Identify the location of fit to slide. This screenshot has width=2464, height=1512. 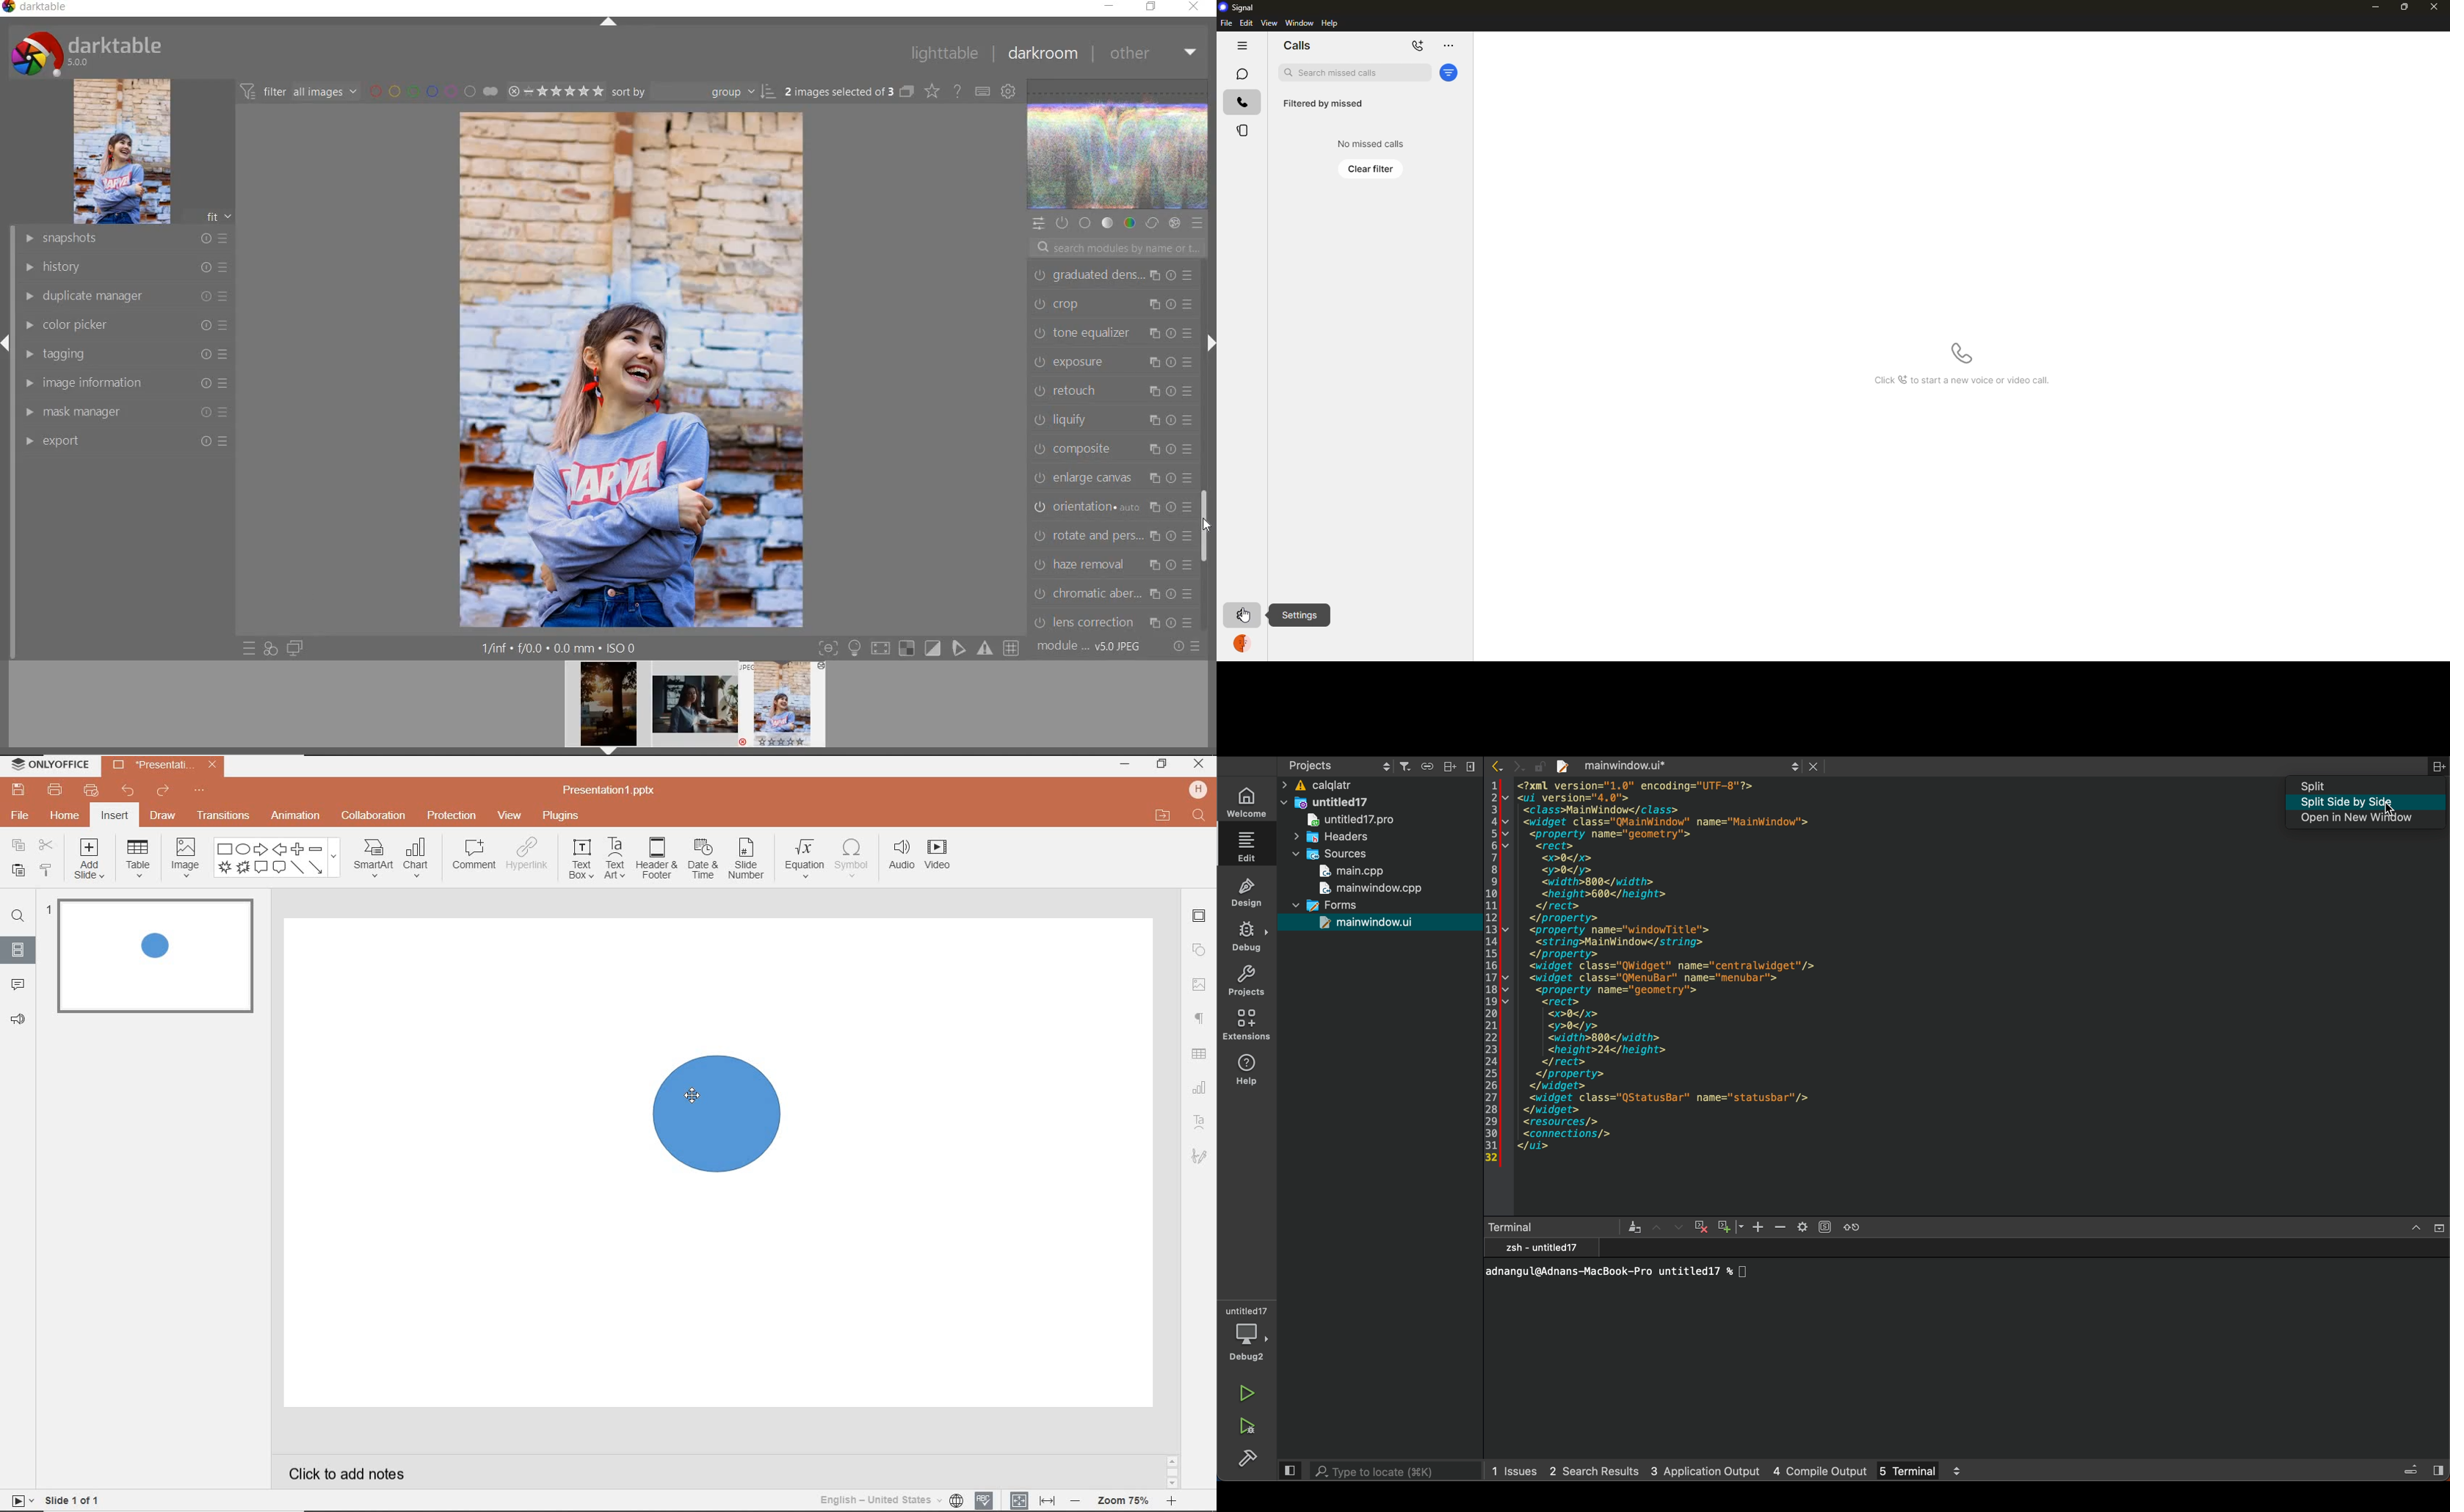
(1020, 1500).